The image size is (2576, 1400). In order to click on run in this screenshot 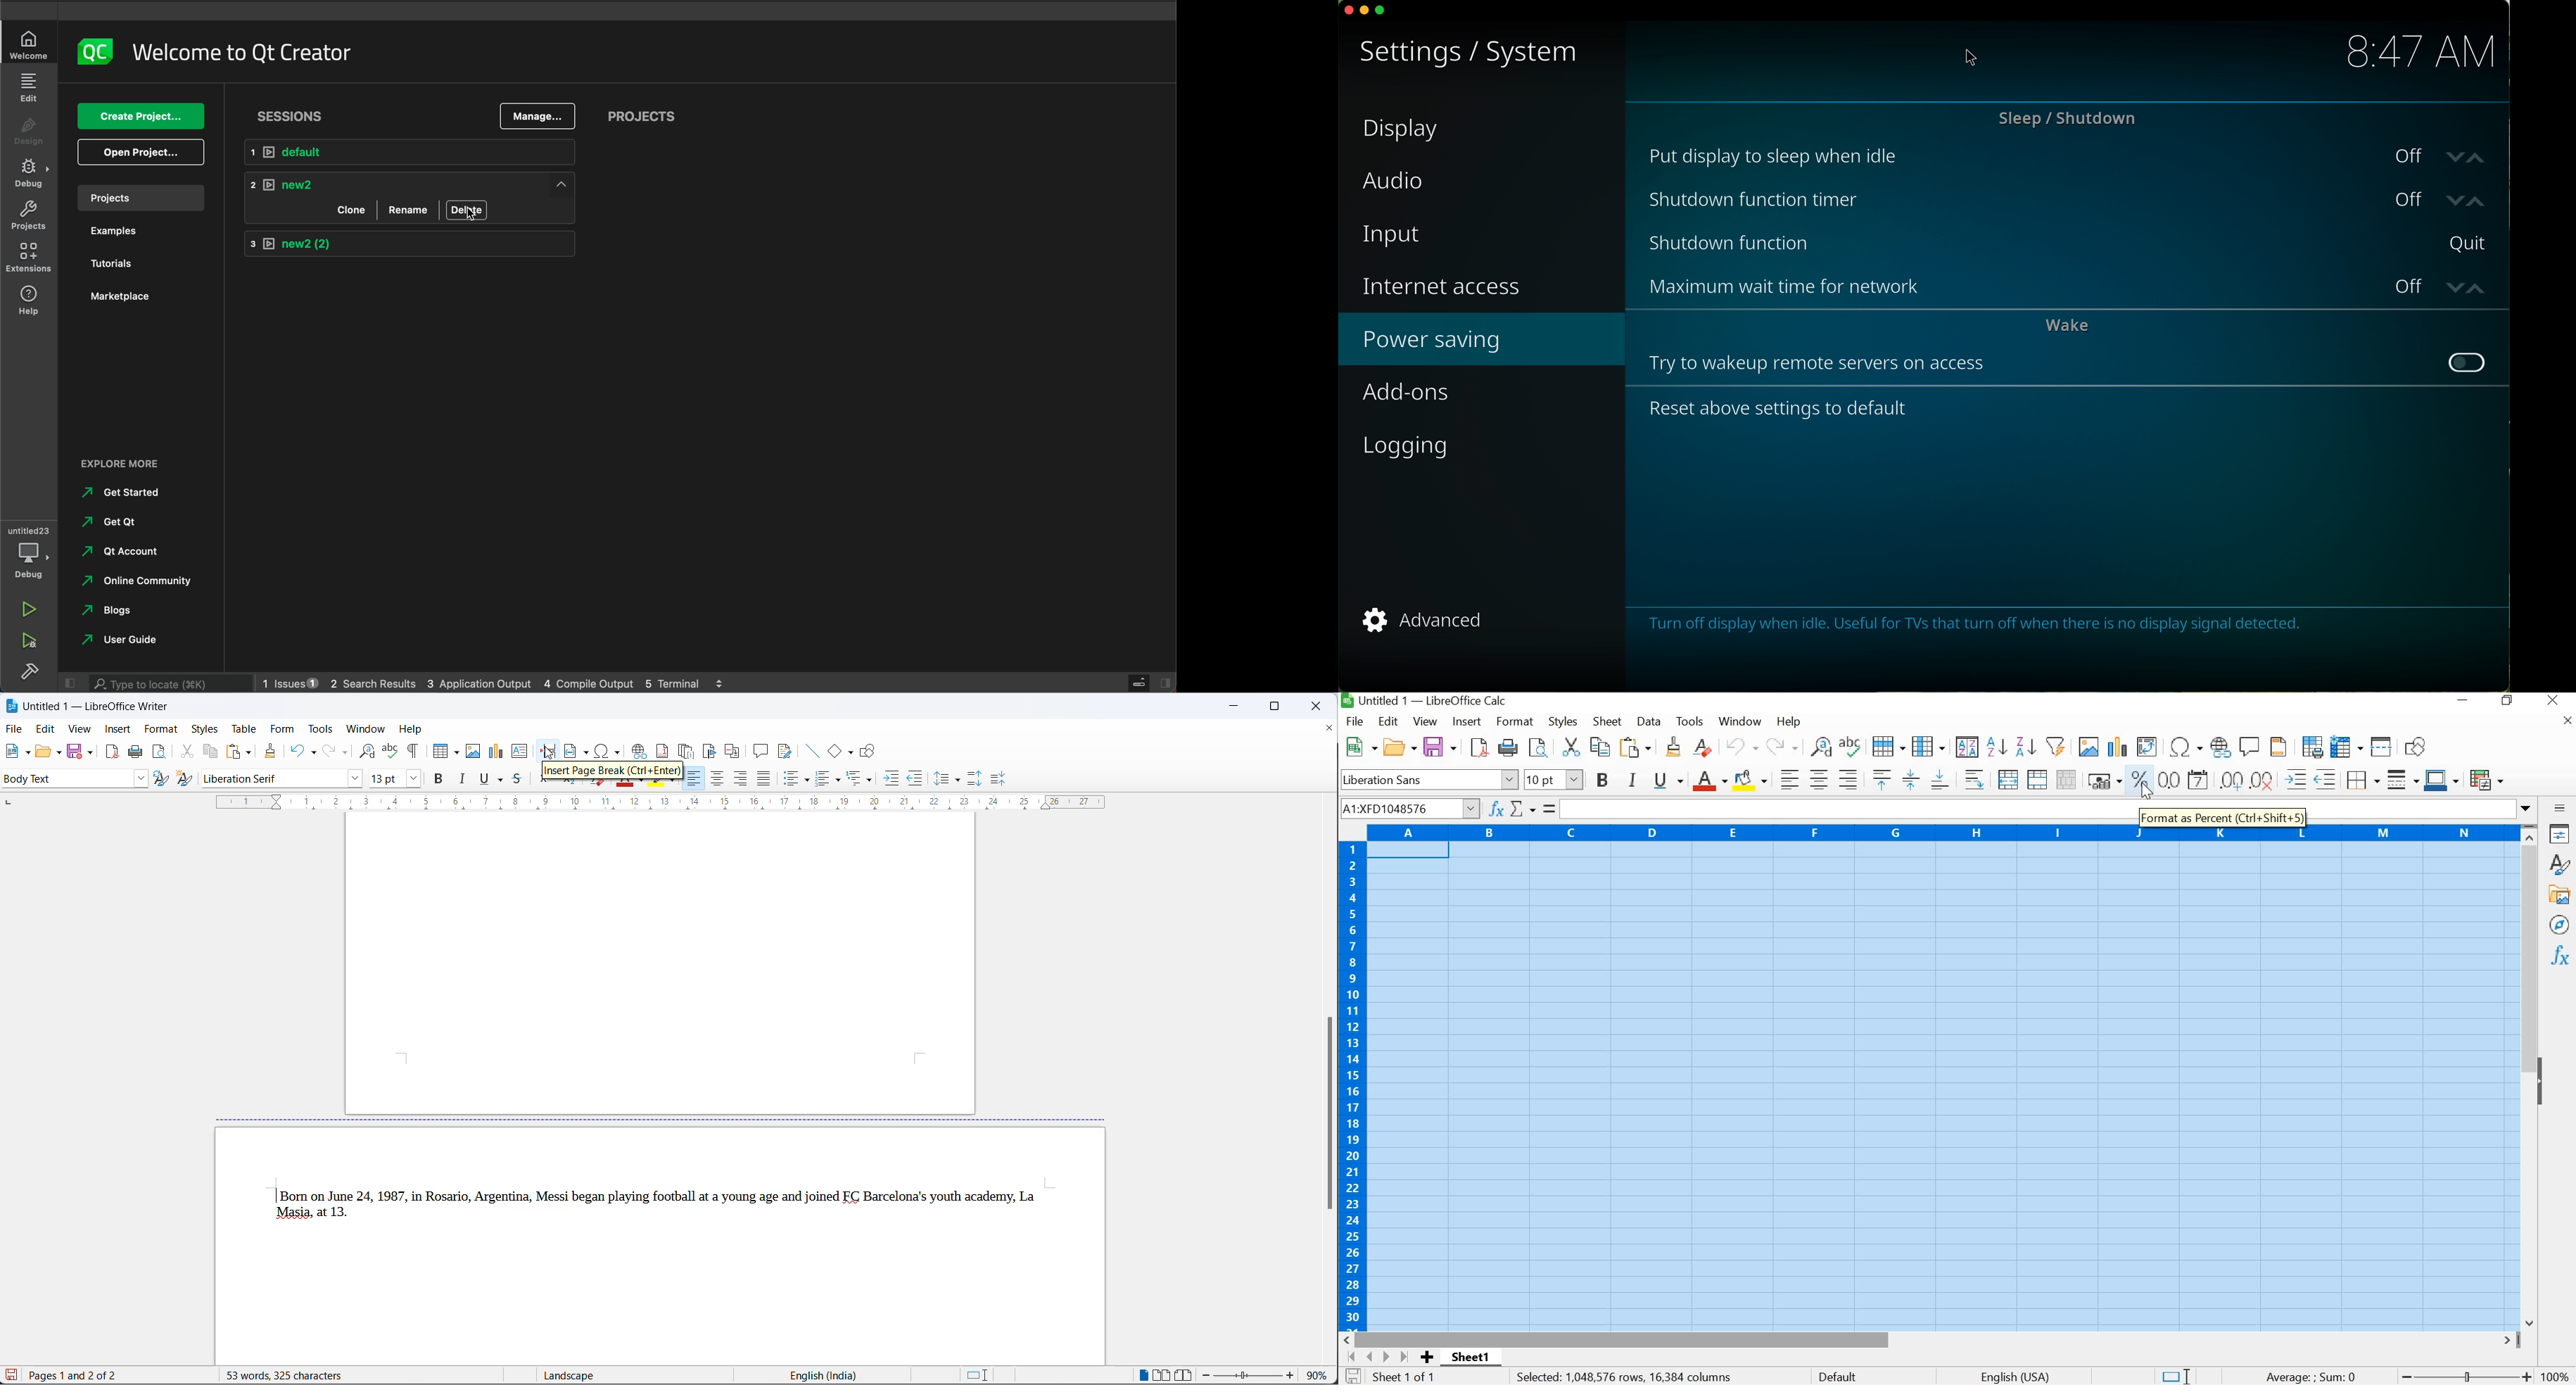, I will do `click(29, 610)`.